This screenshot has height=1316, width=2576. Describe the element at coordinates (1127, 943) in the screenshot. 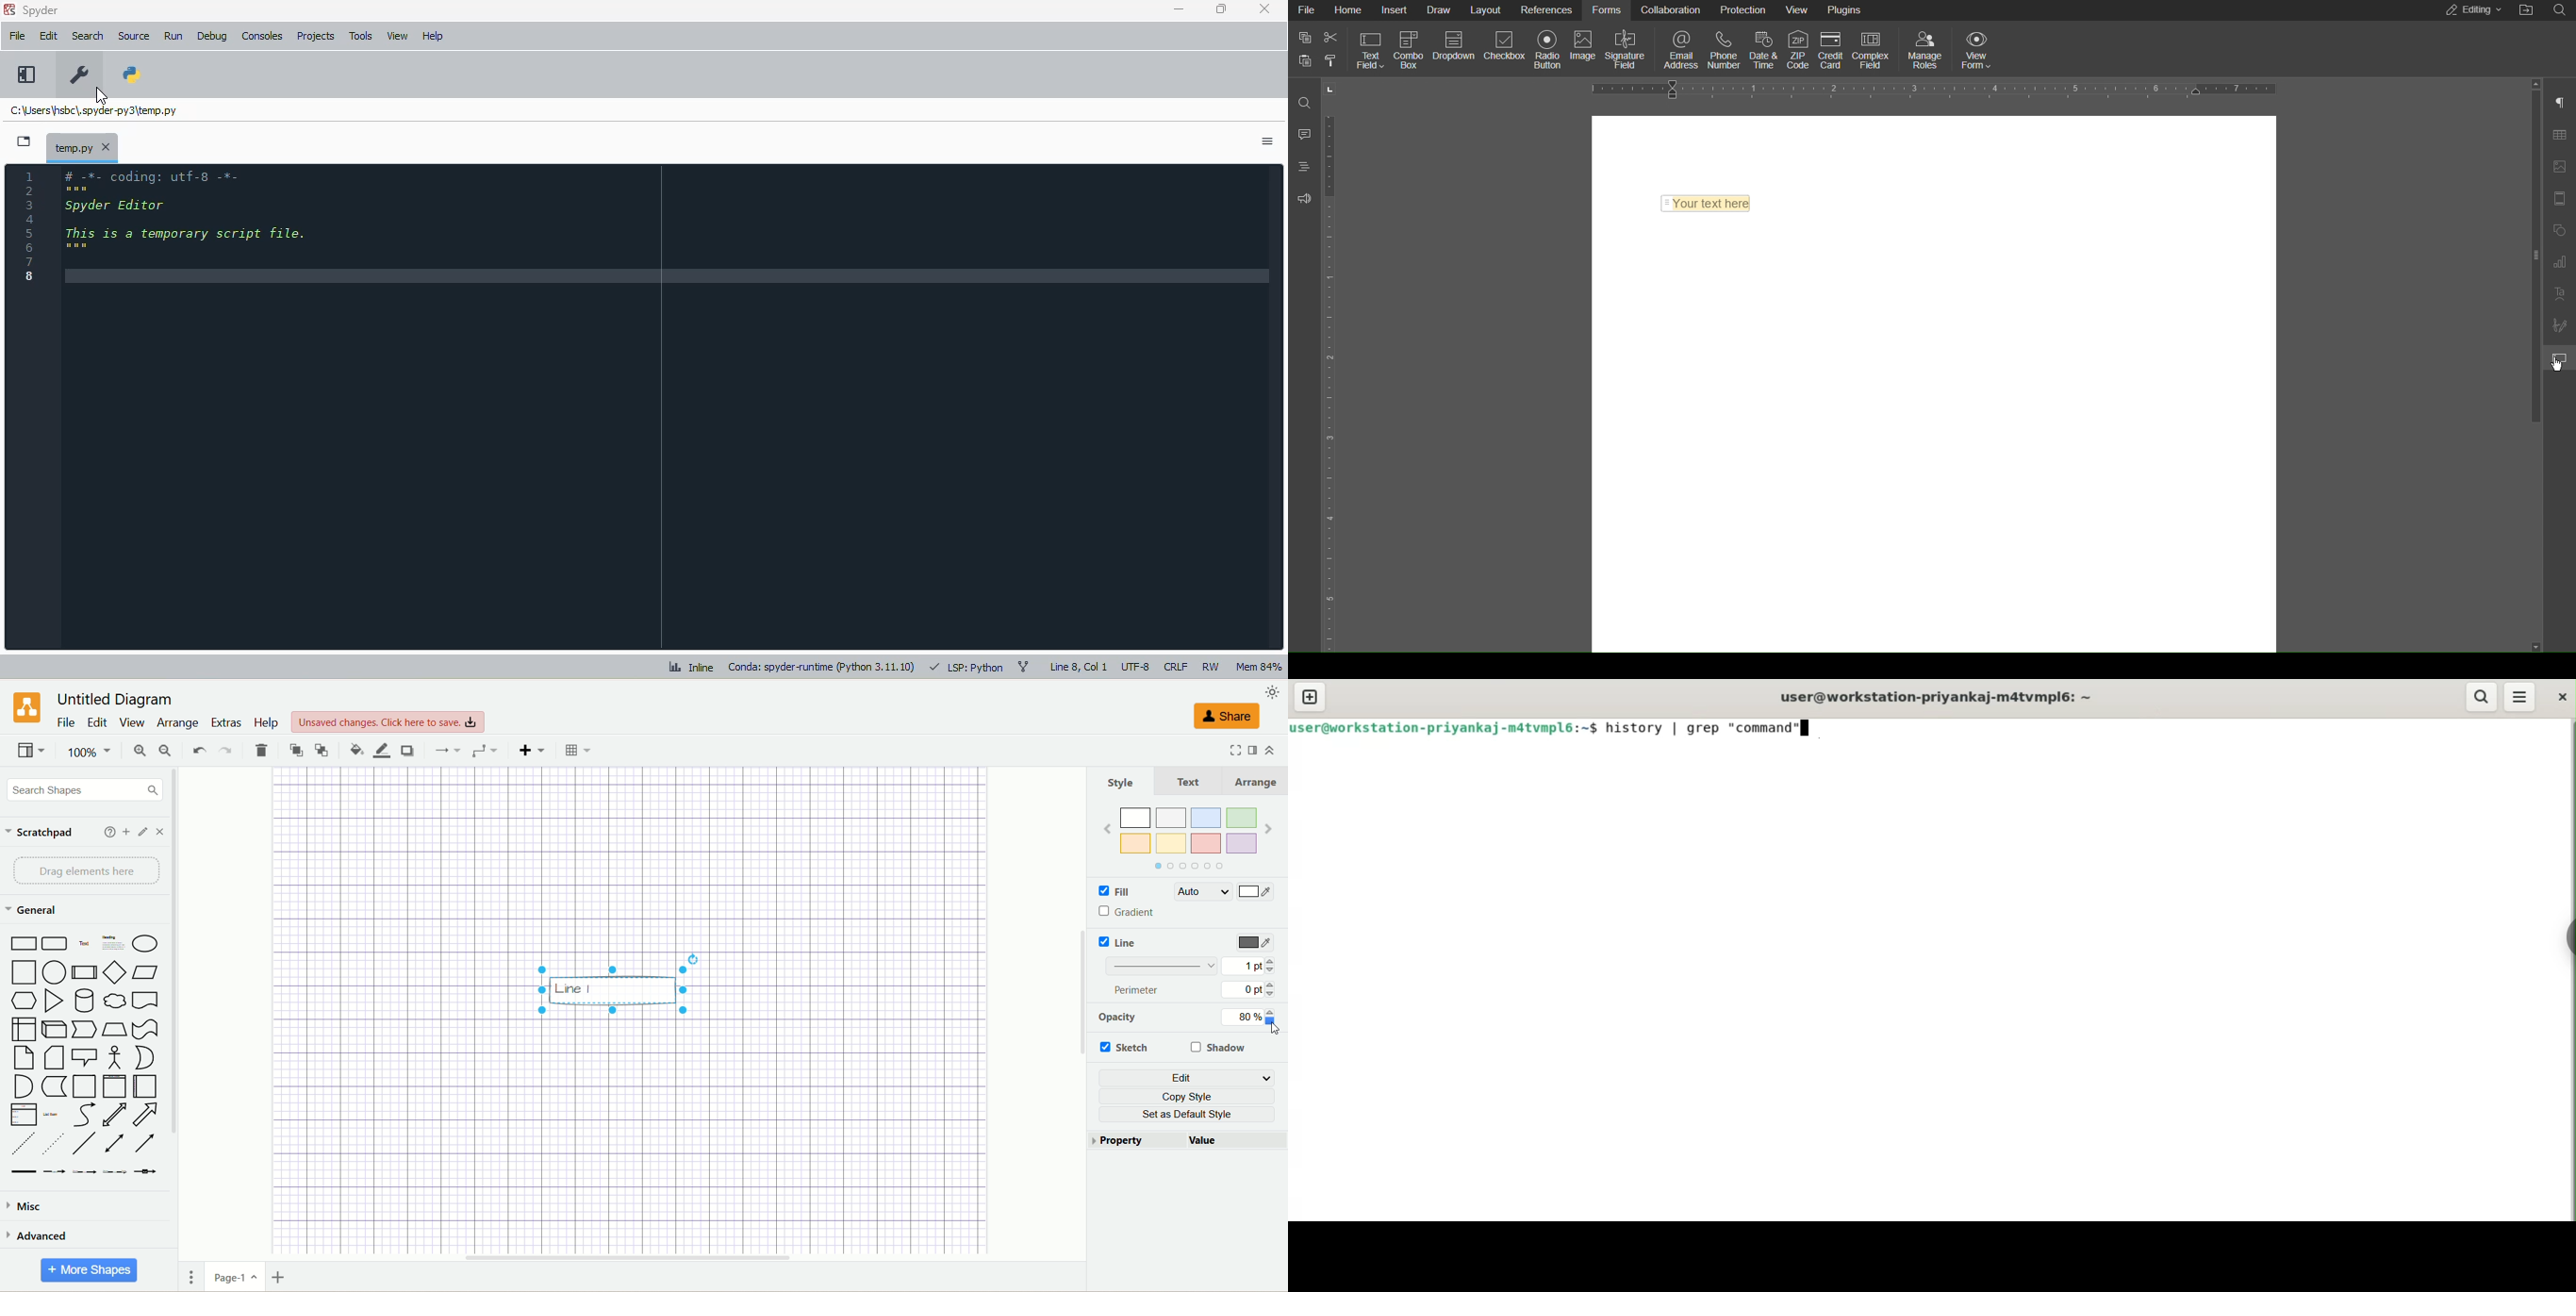

I see `Line` at that location.